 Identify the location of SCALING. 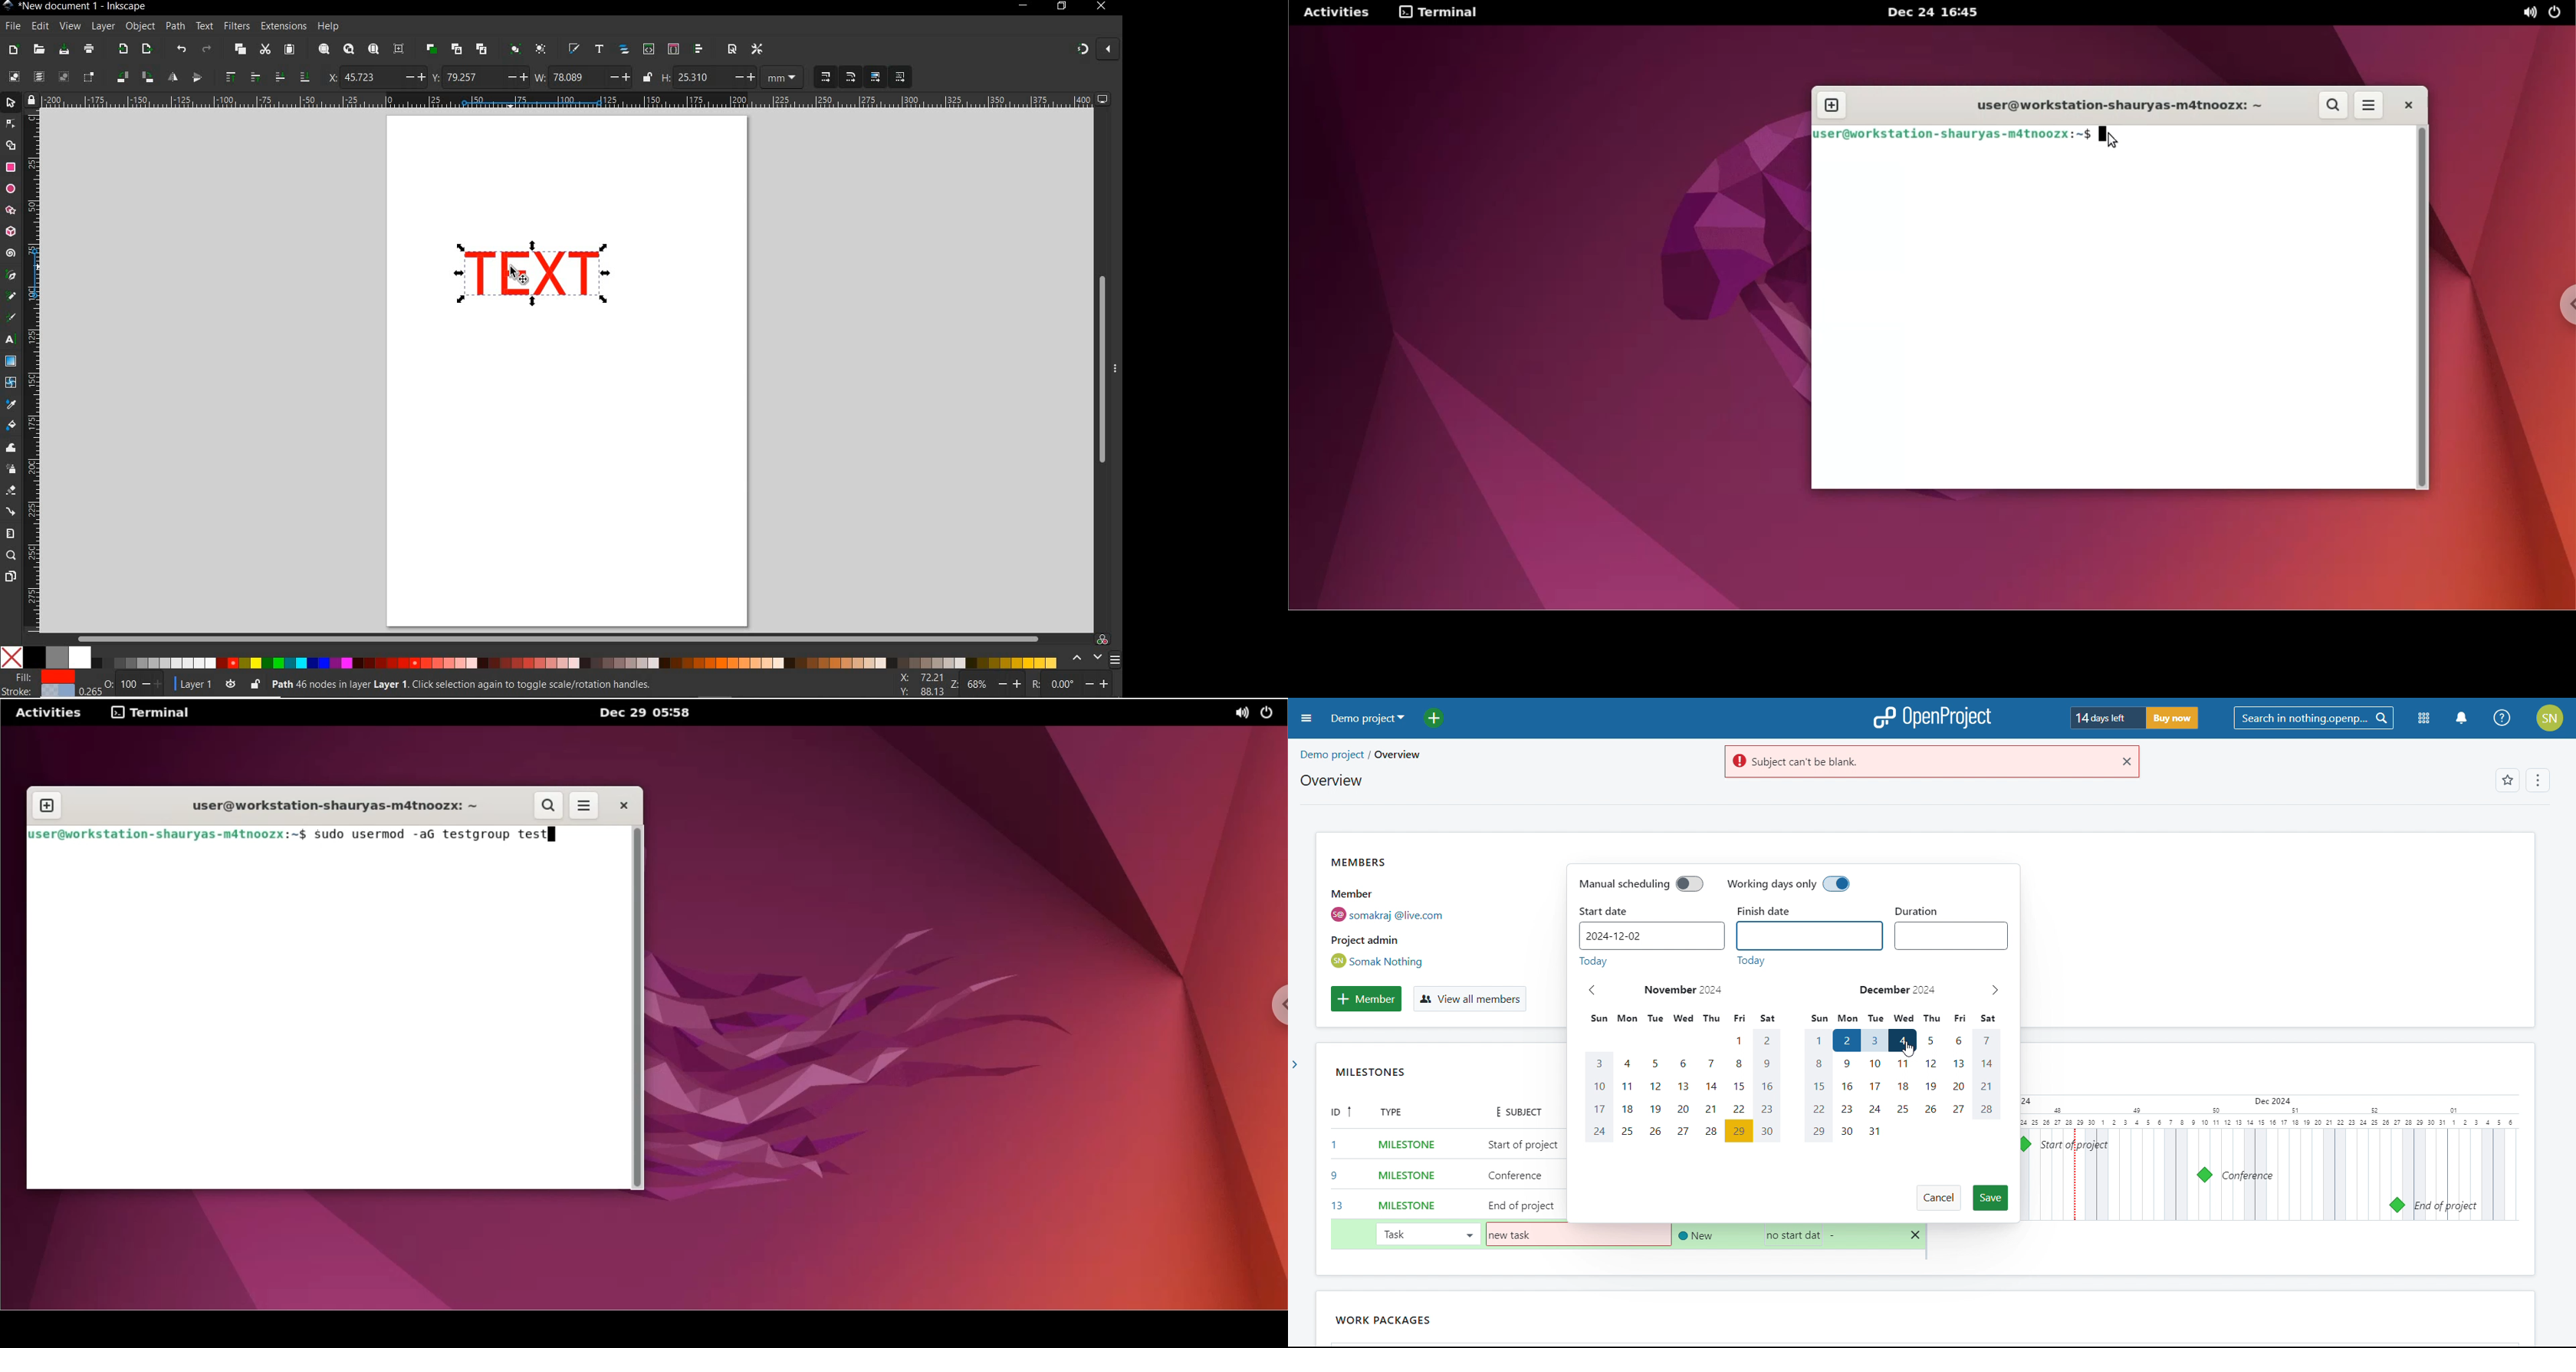
(839, 78).